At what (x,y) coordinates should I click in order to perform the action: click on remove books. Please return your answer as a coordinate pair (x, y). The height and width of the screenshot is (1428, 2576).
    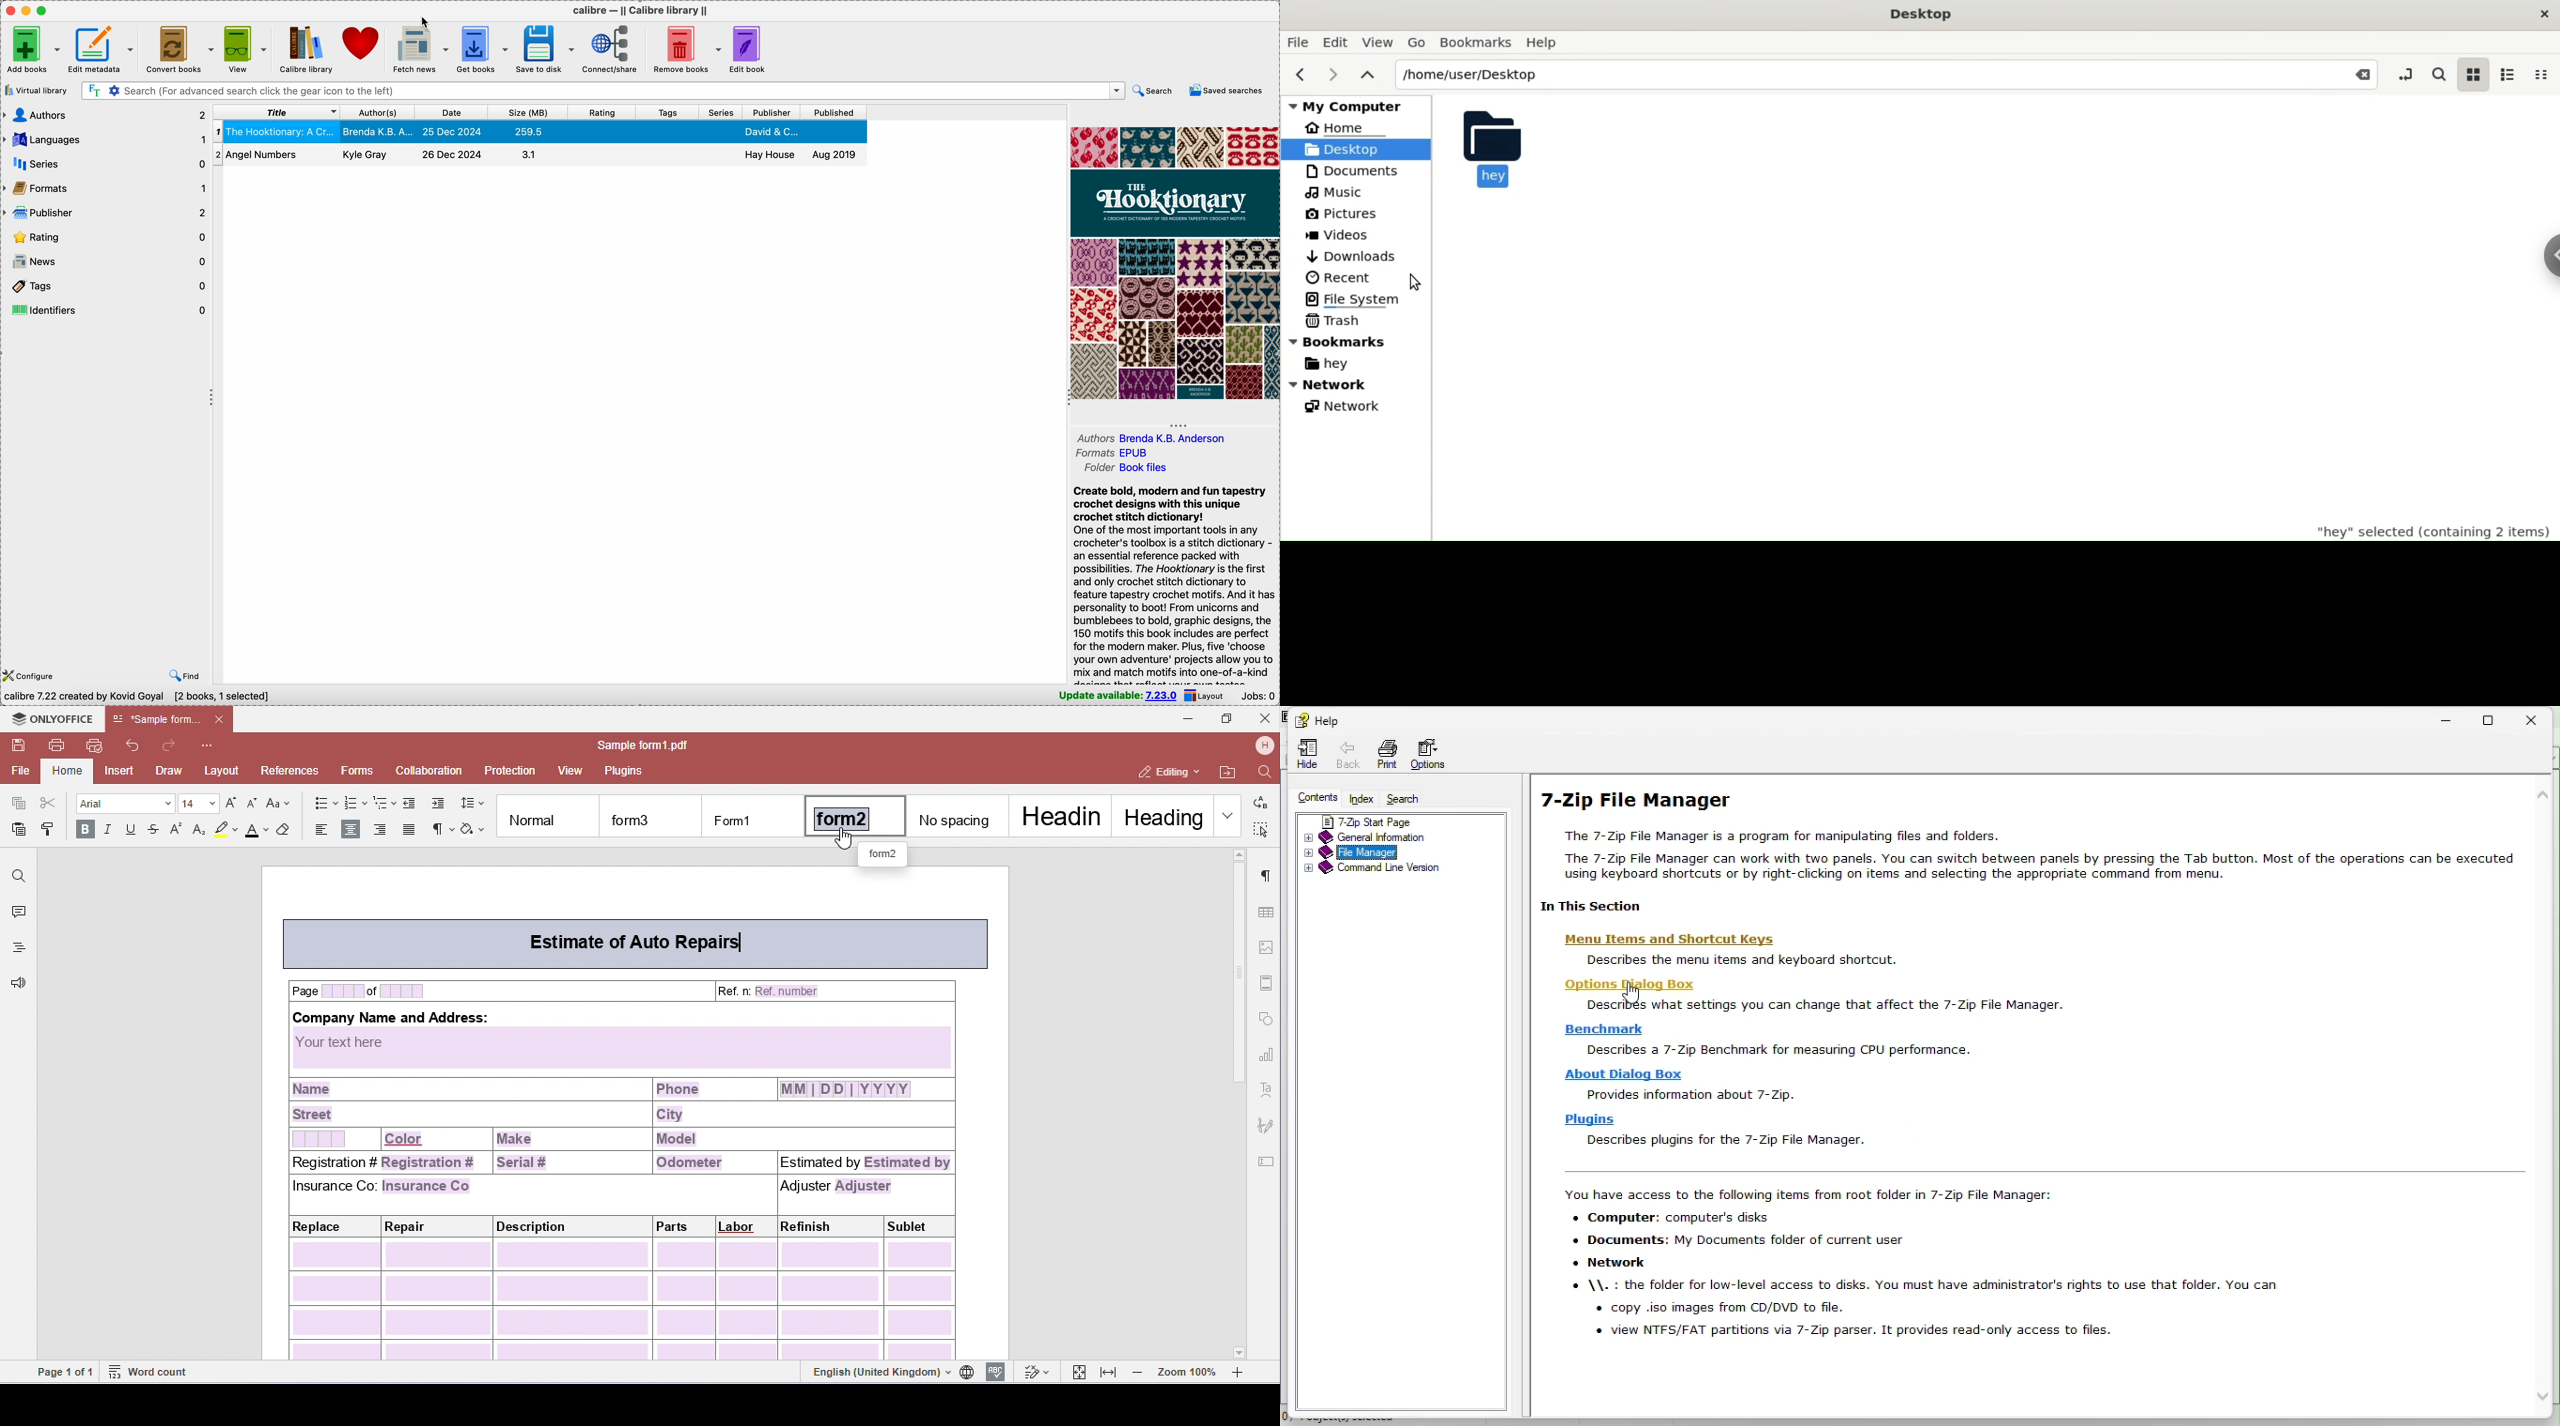
    Looking at the image, I should click on (686, 48).